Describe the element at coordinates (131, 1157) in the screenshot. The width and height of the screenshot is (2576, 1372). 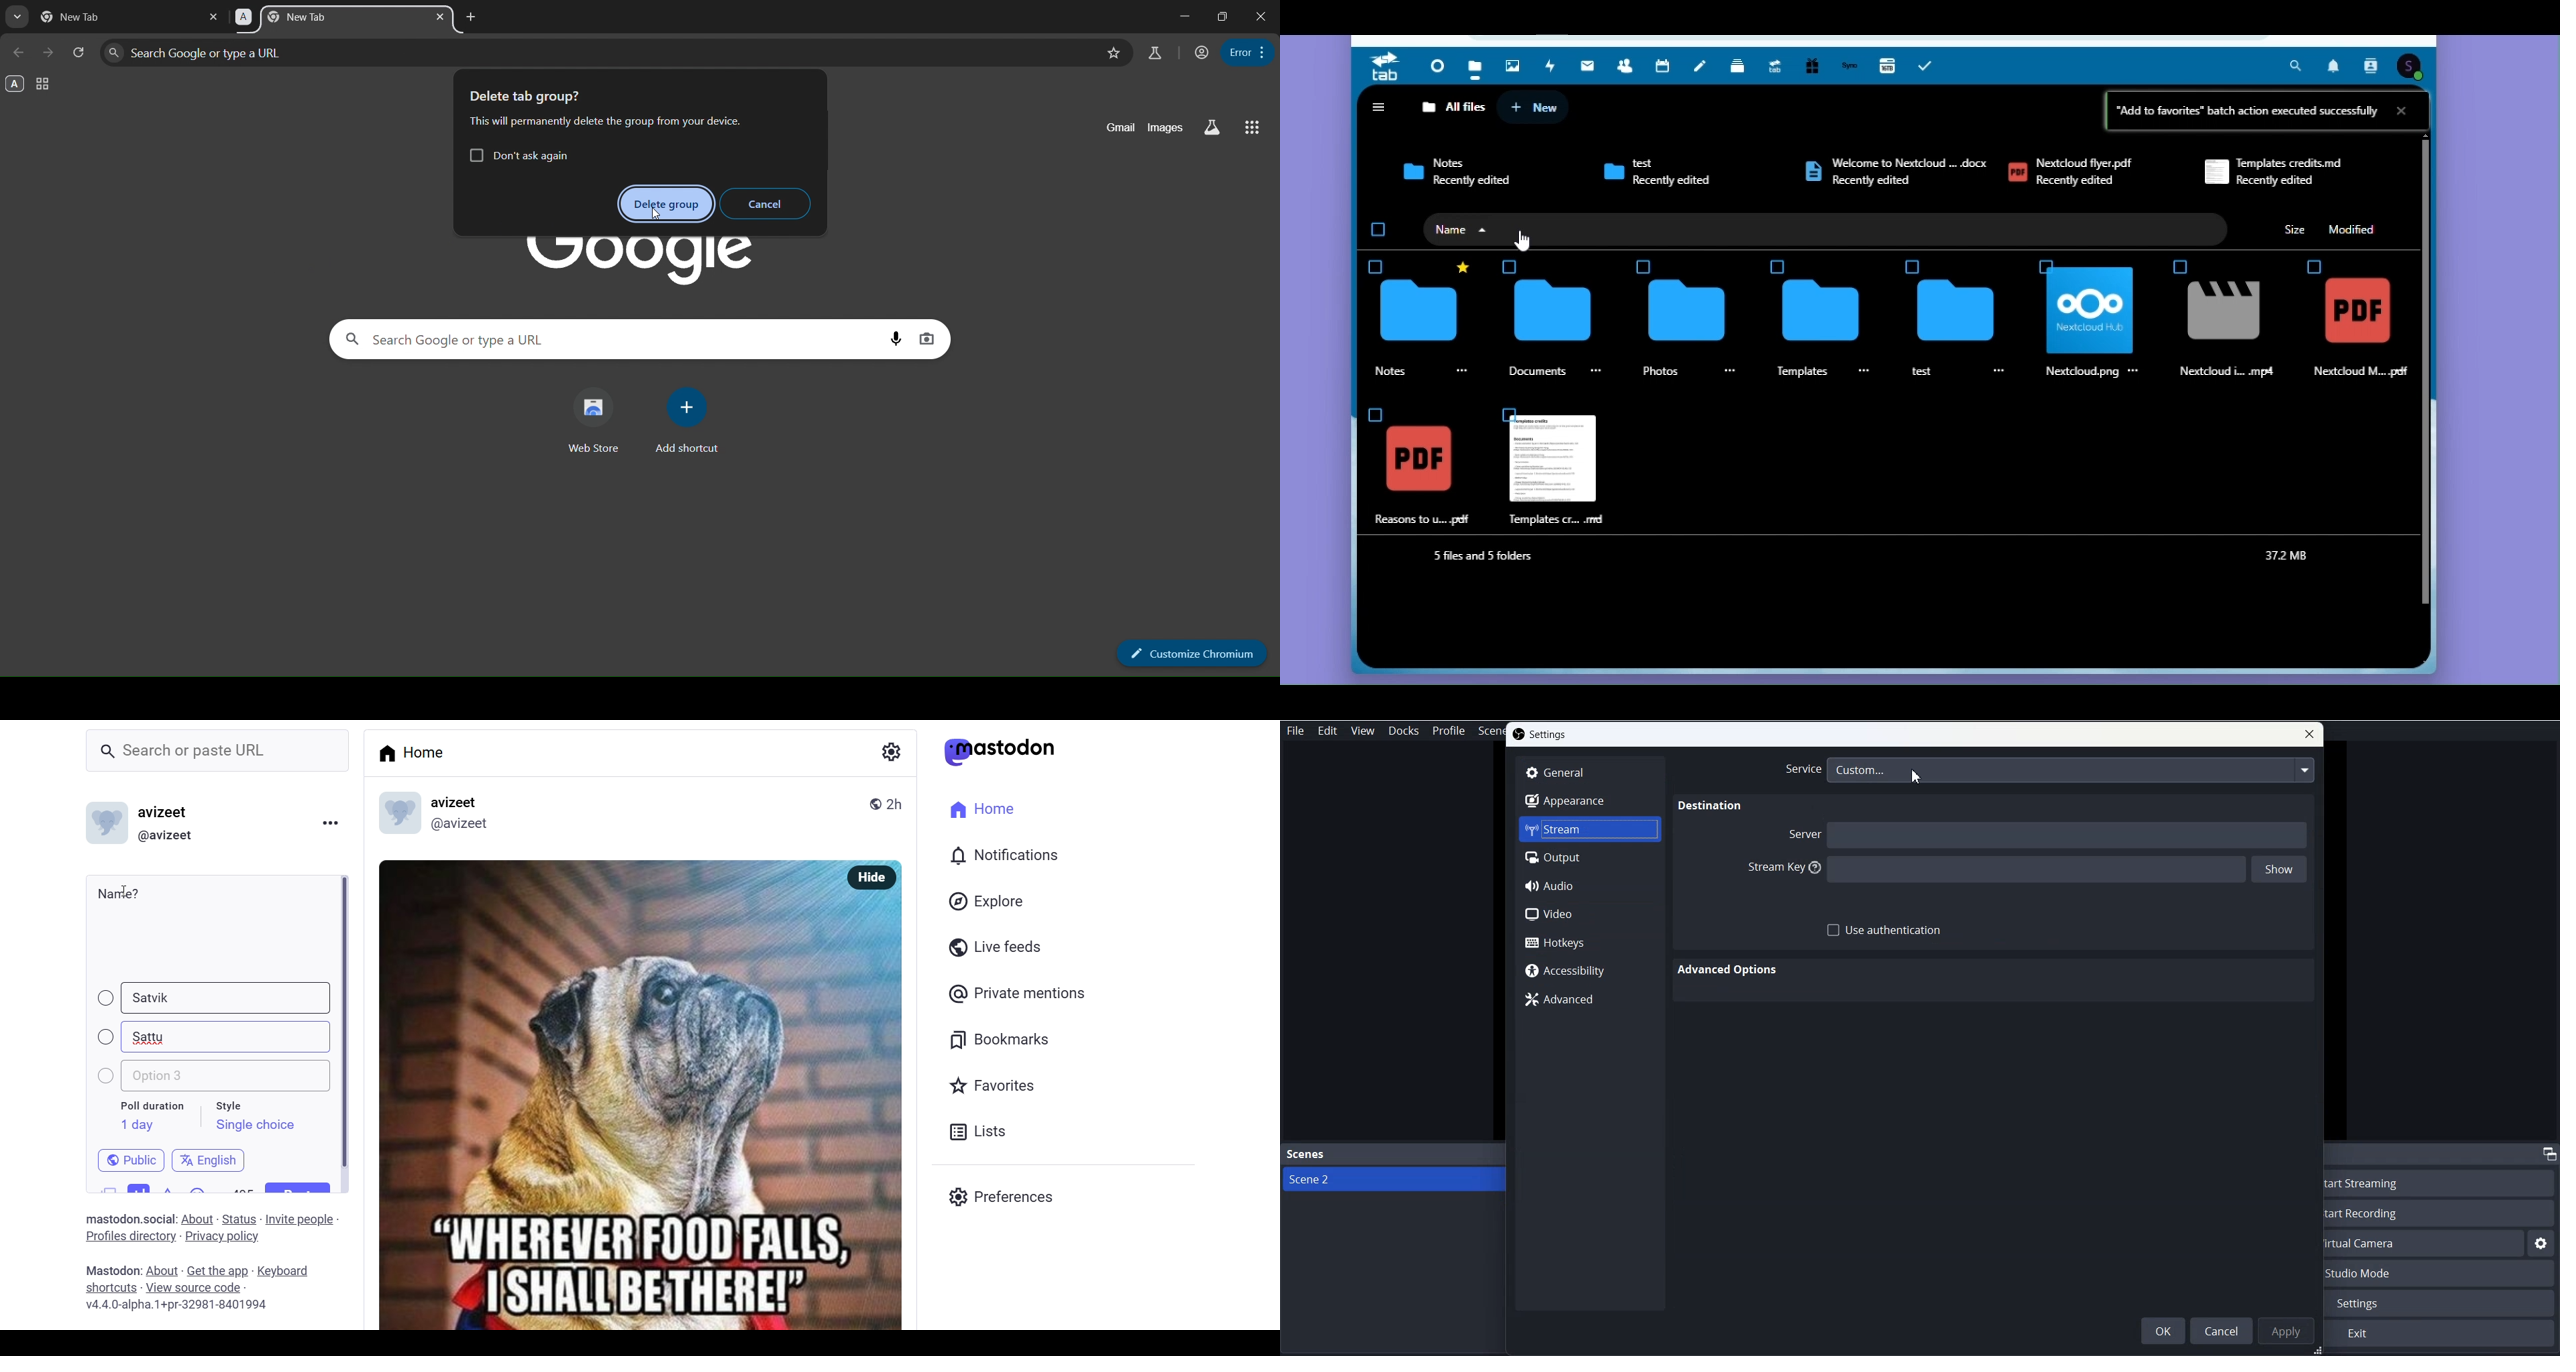
I see `public` at that location.